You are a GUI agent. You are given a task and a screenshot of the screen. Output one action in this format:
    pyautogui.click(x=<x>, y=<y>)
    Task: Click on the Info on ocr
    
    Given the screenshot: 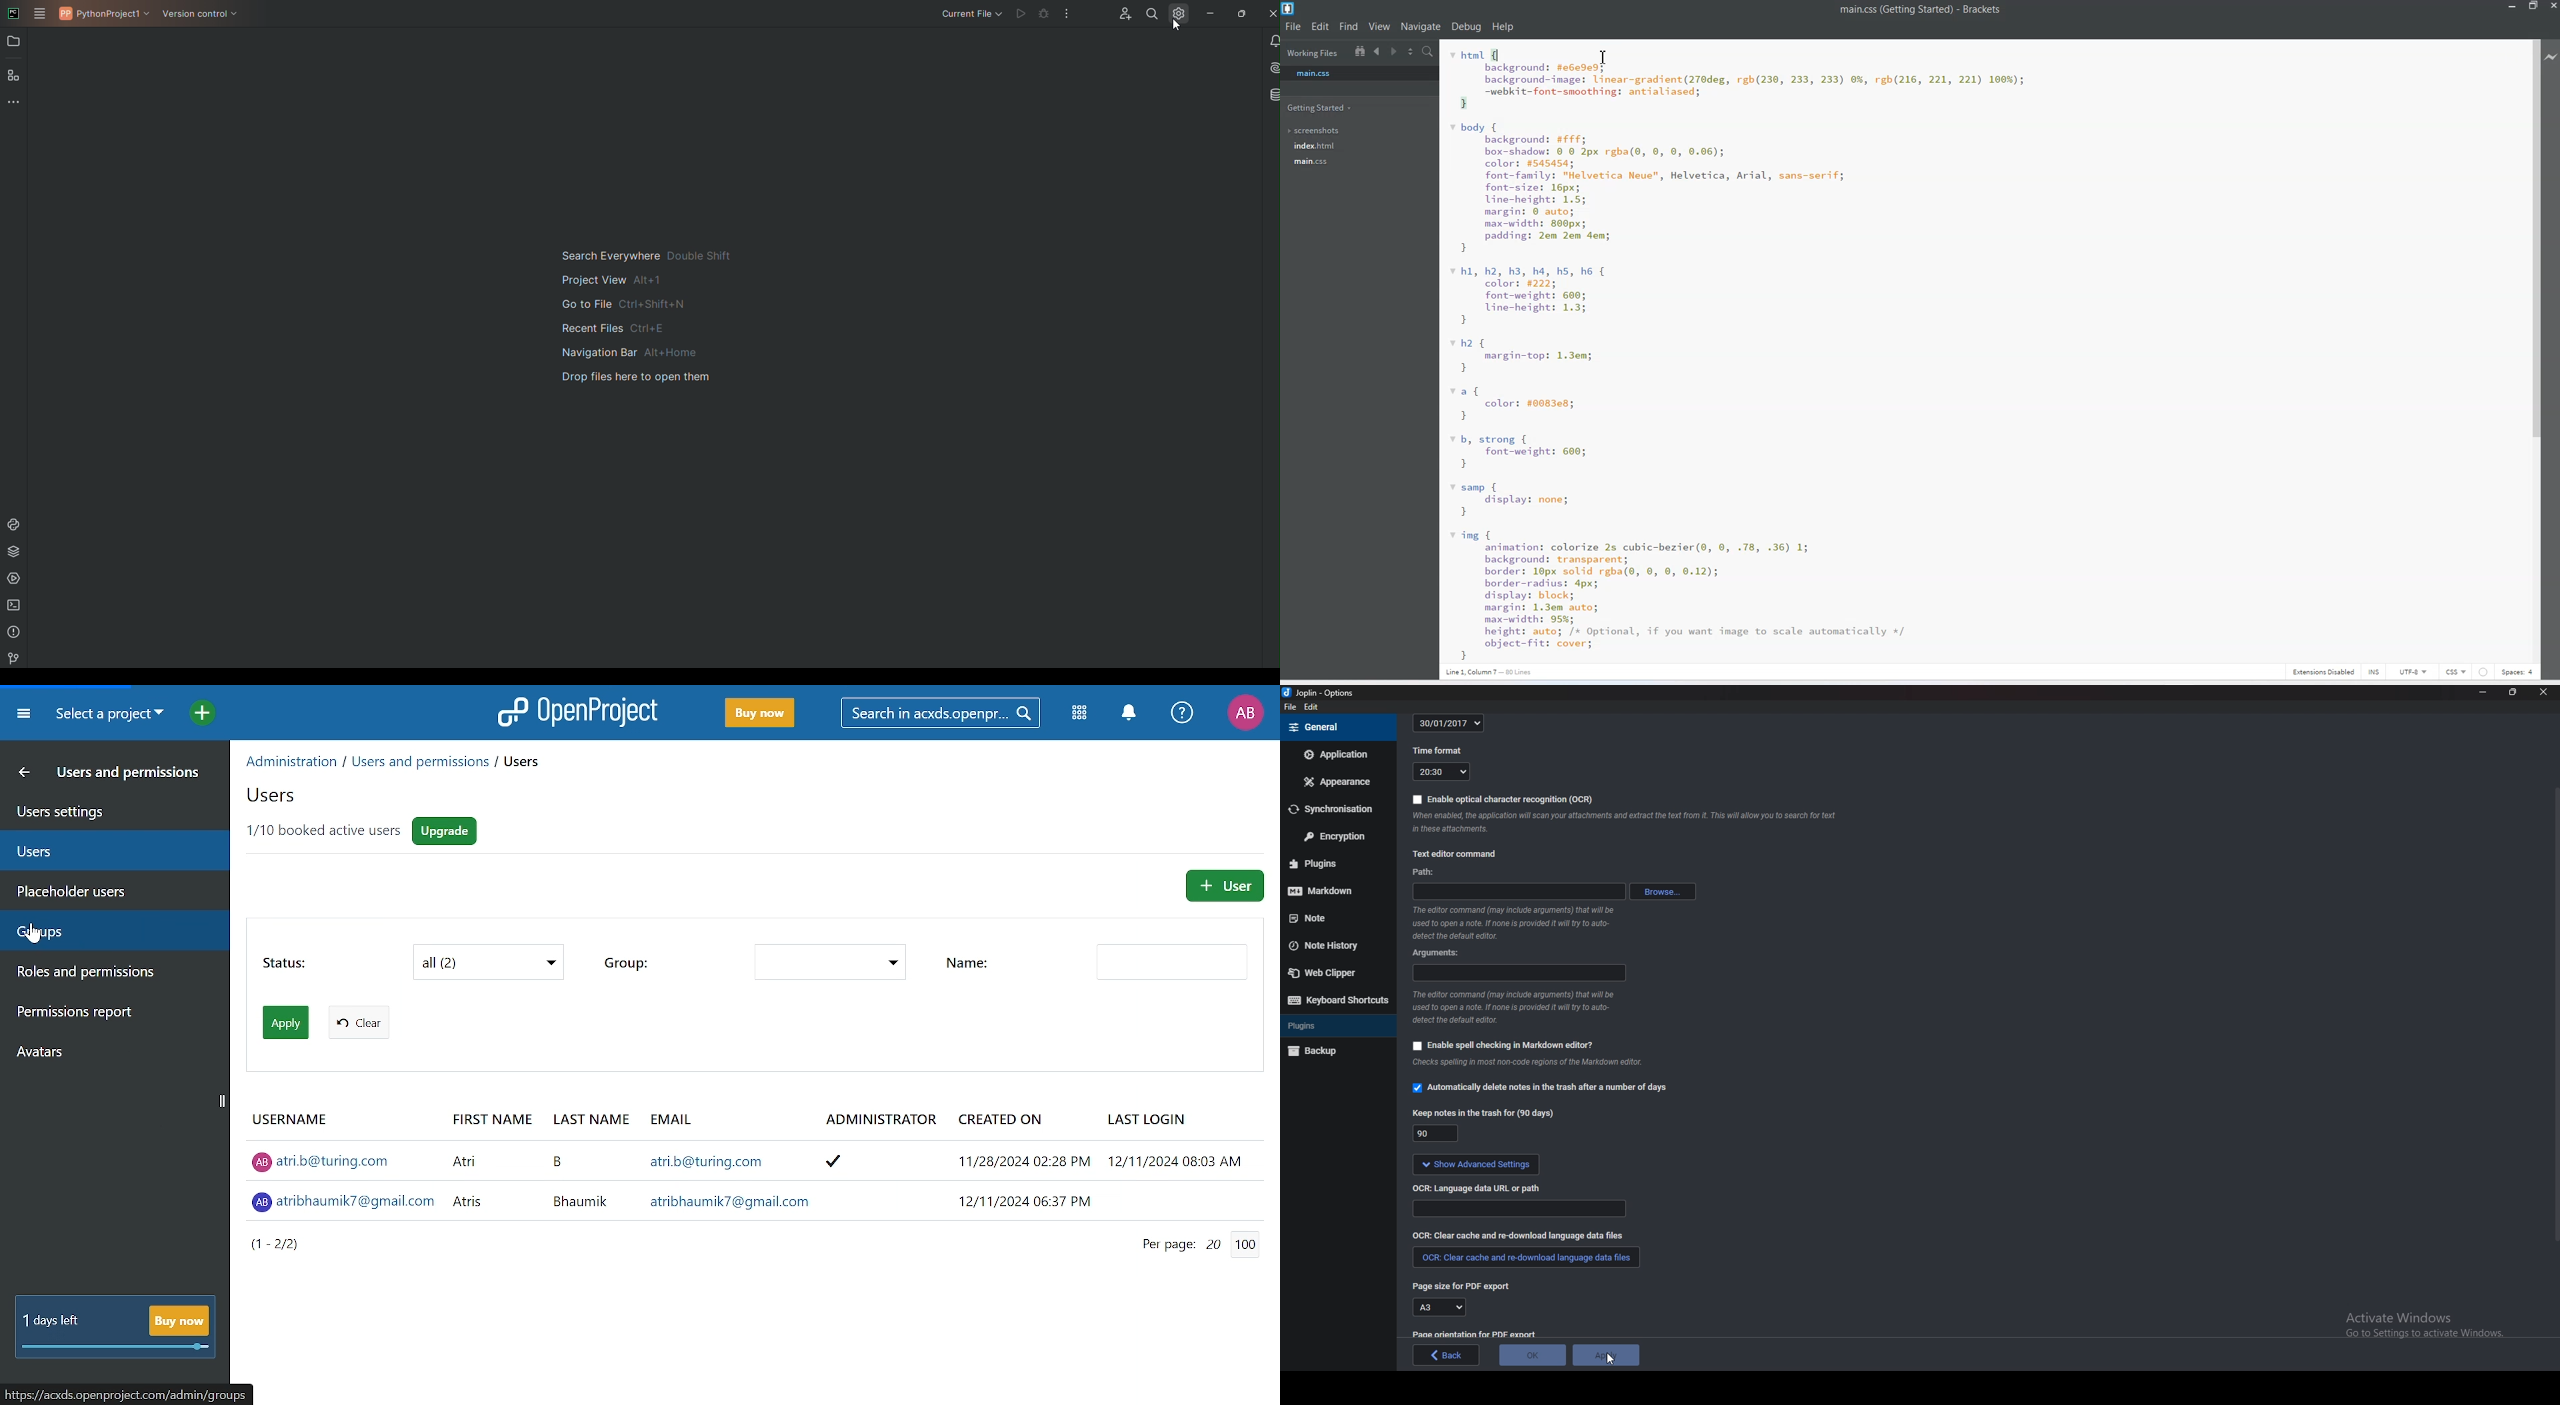 What is the action you would take?
    pyautogui.click(x=1627, y=824)
    